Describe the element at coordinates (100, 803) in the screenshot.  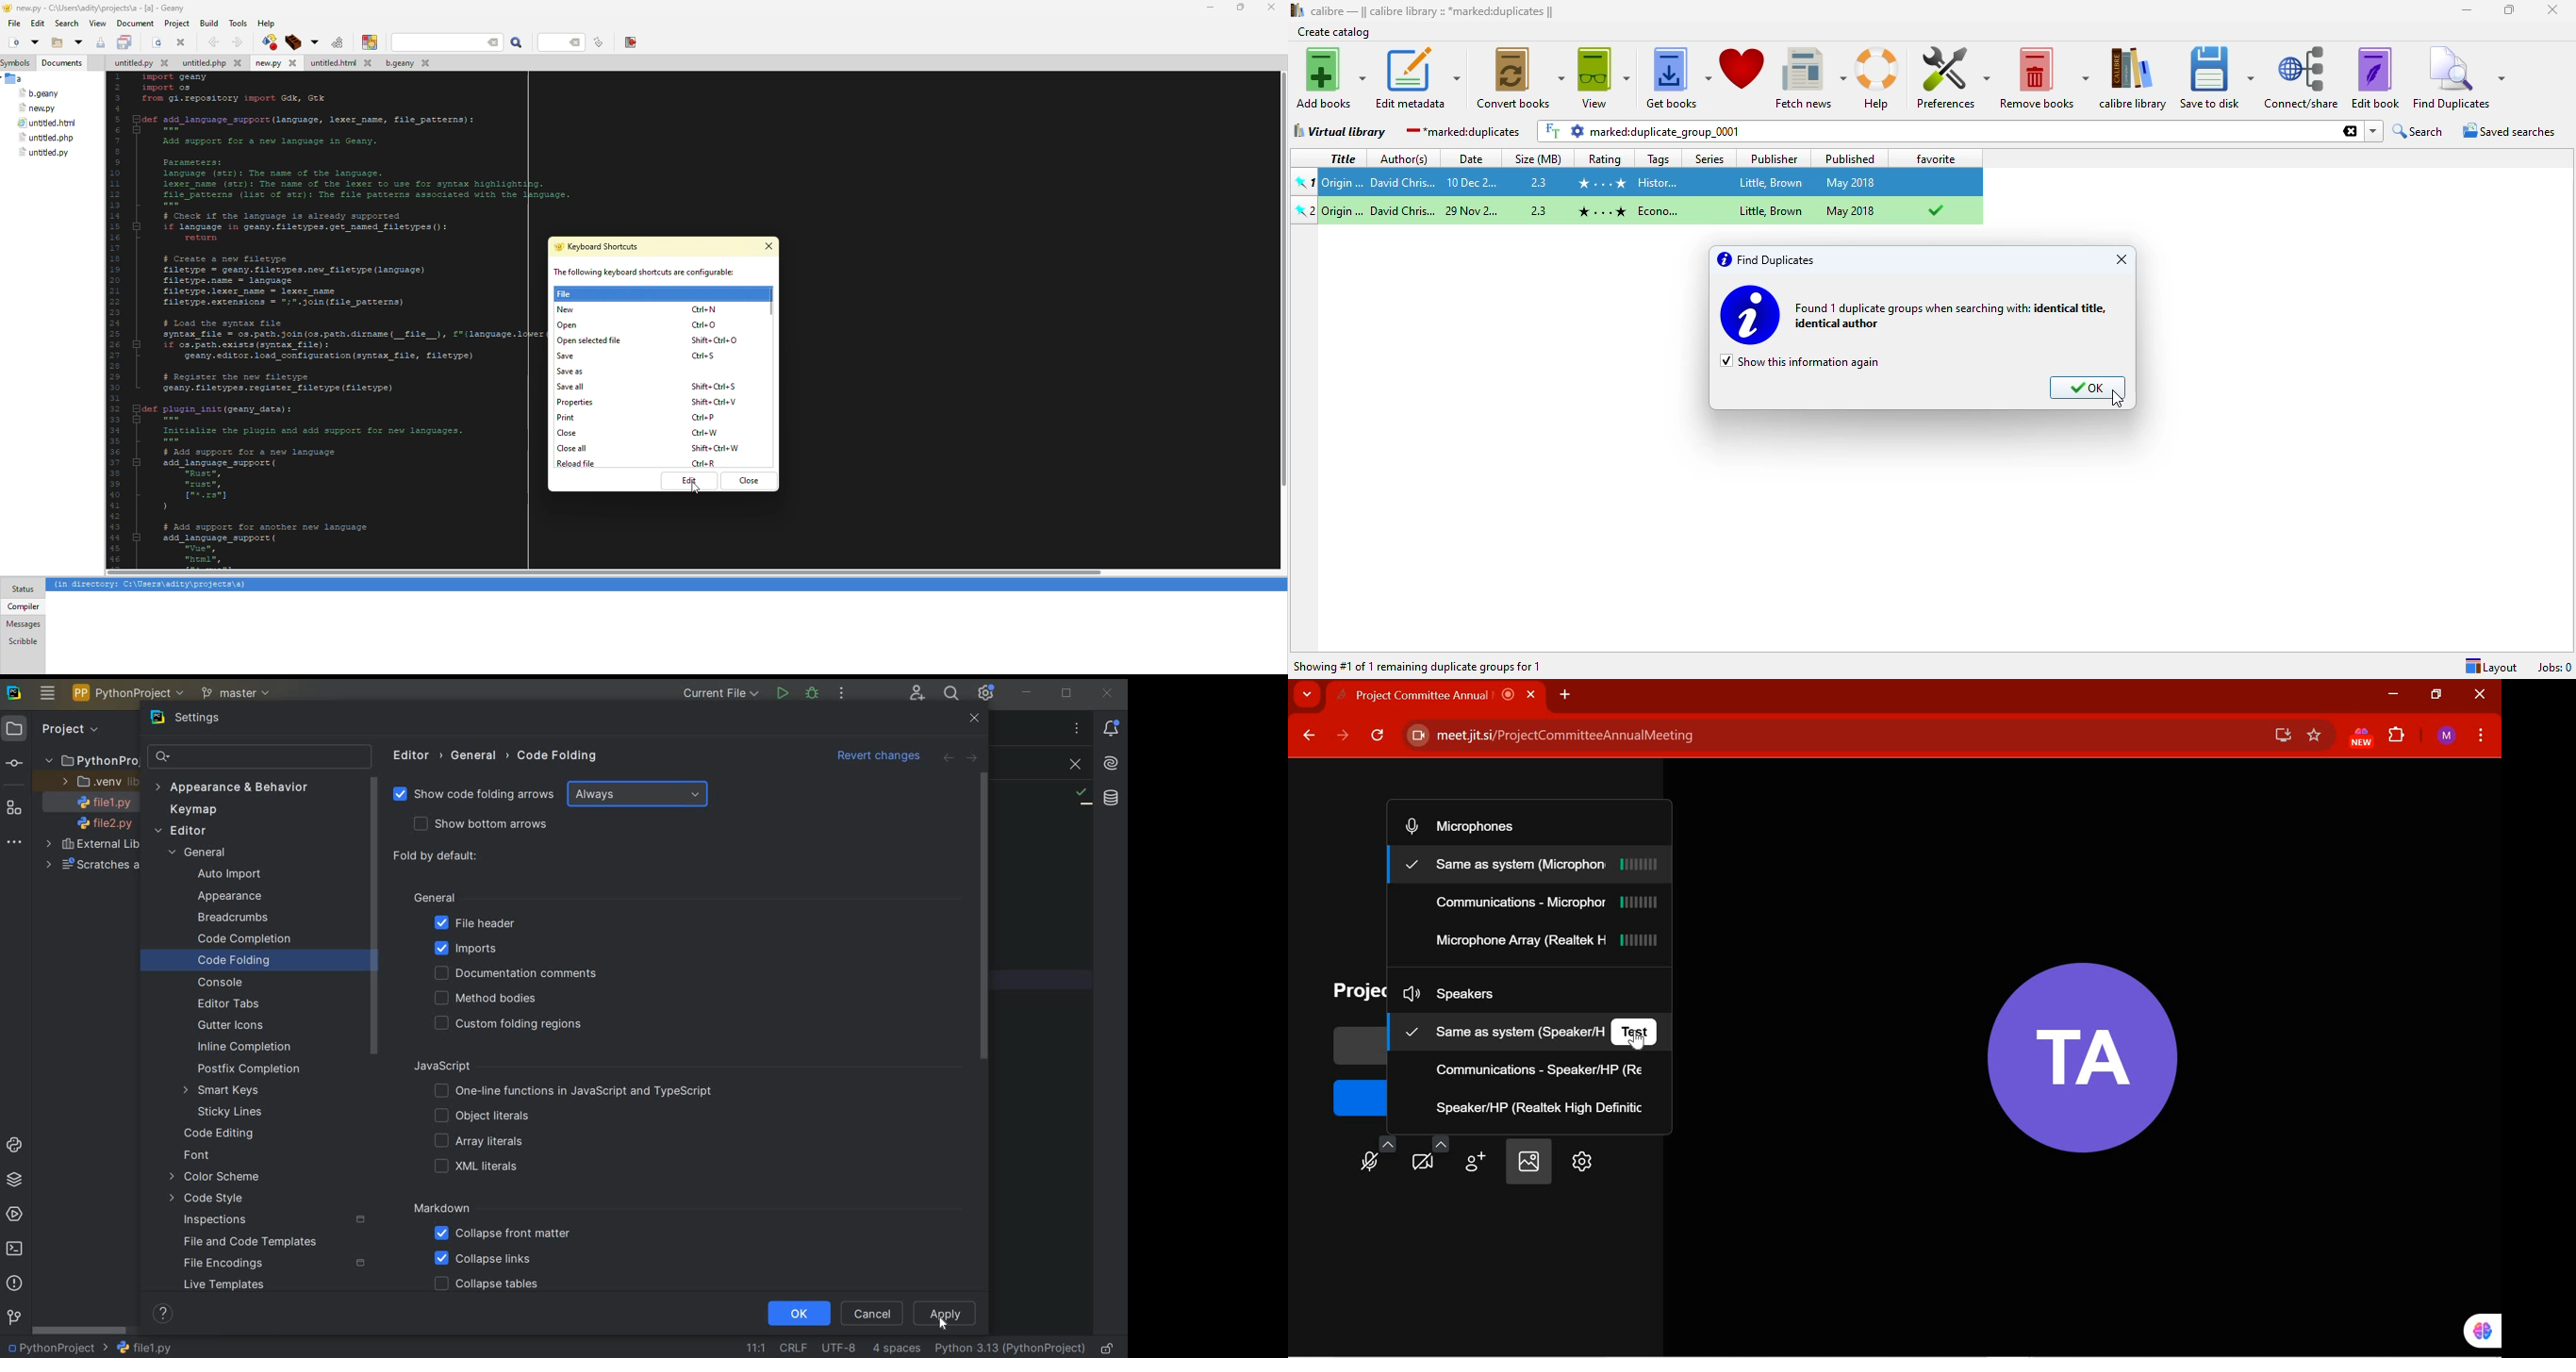
I see `FILE NAME 1` at that location.